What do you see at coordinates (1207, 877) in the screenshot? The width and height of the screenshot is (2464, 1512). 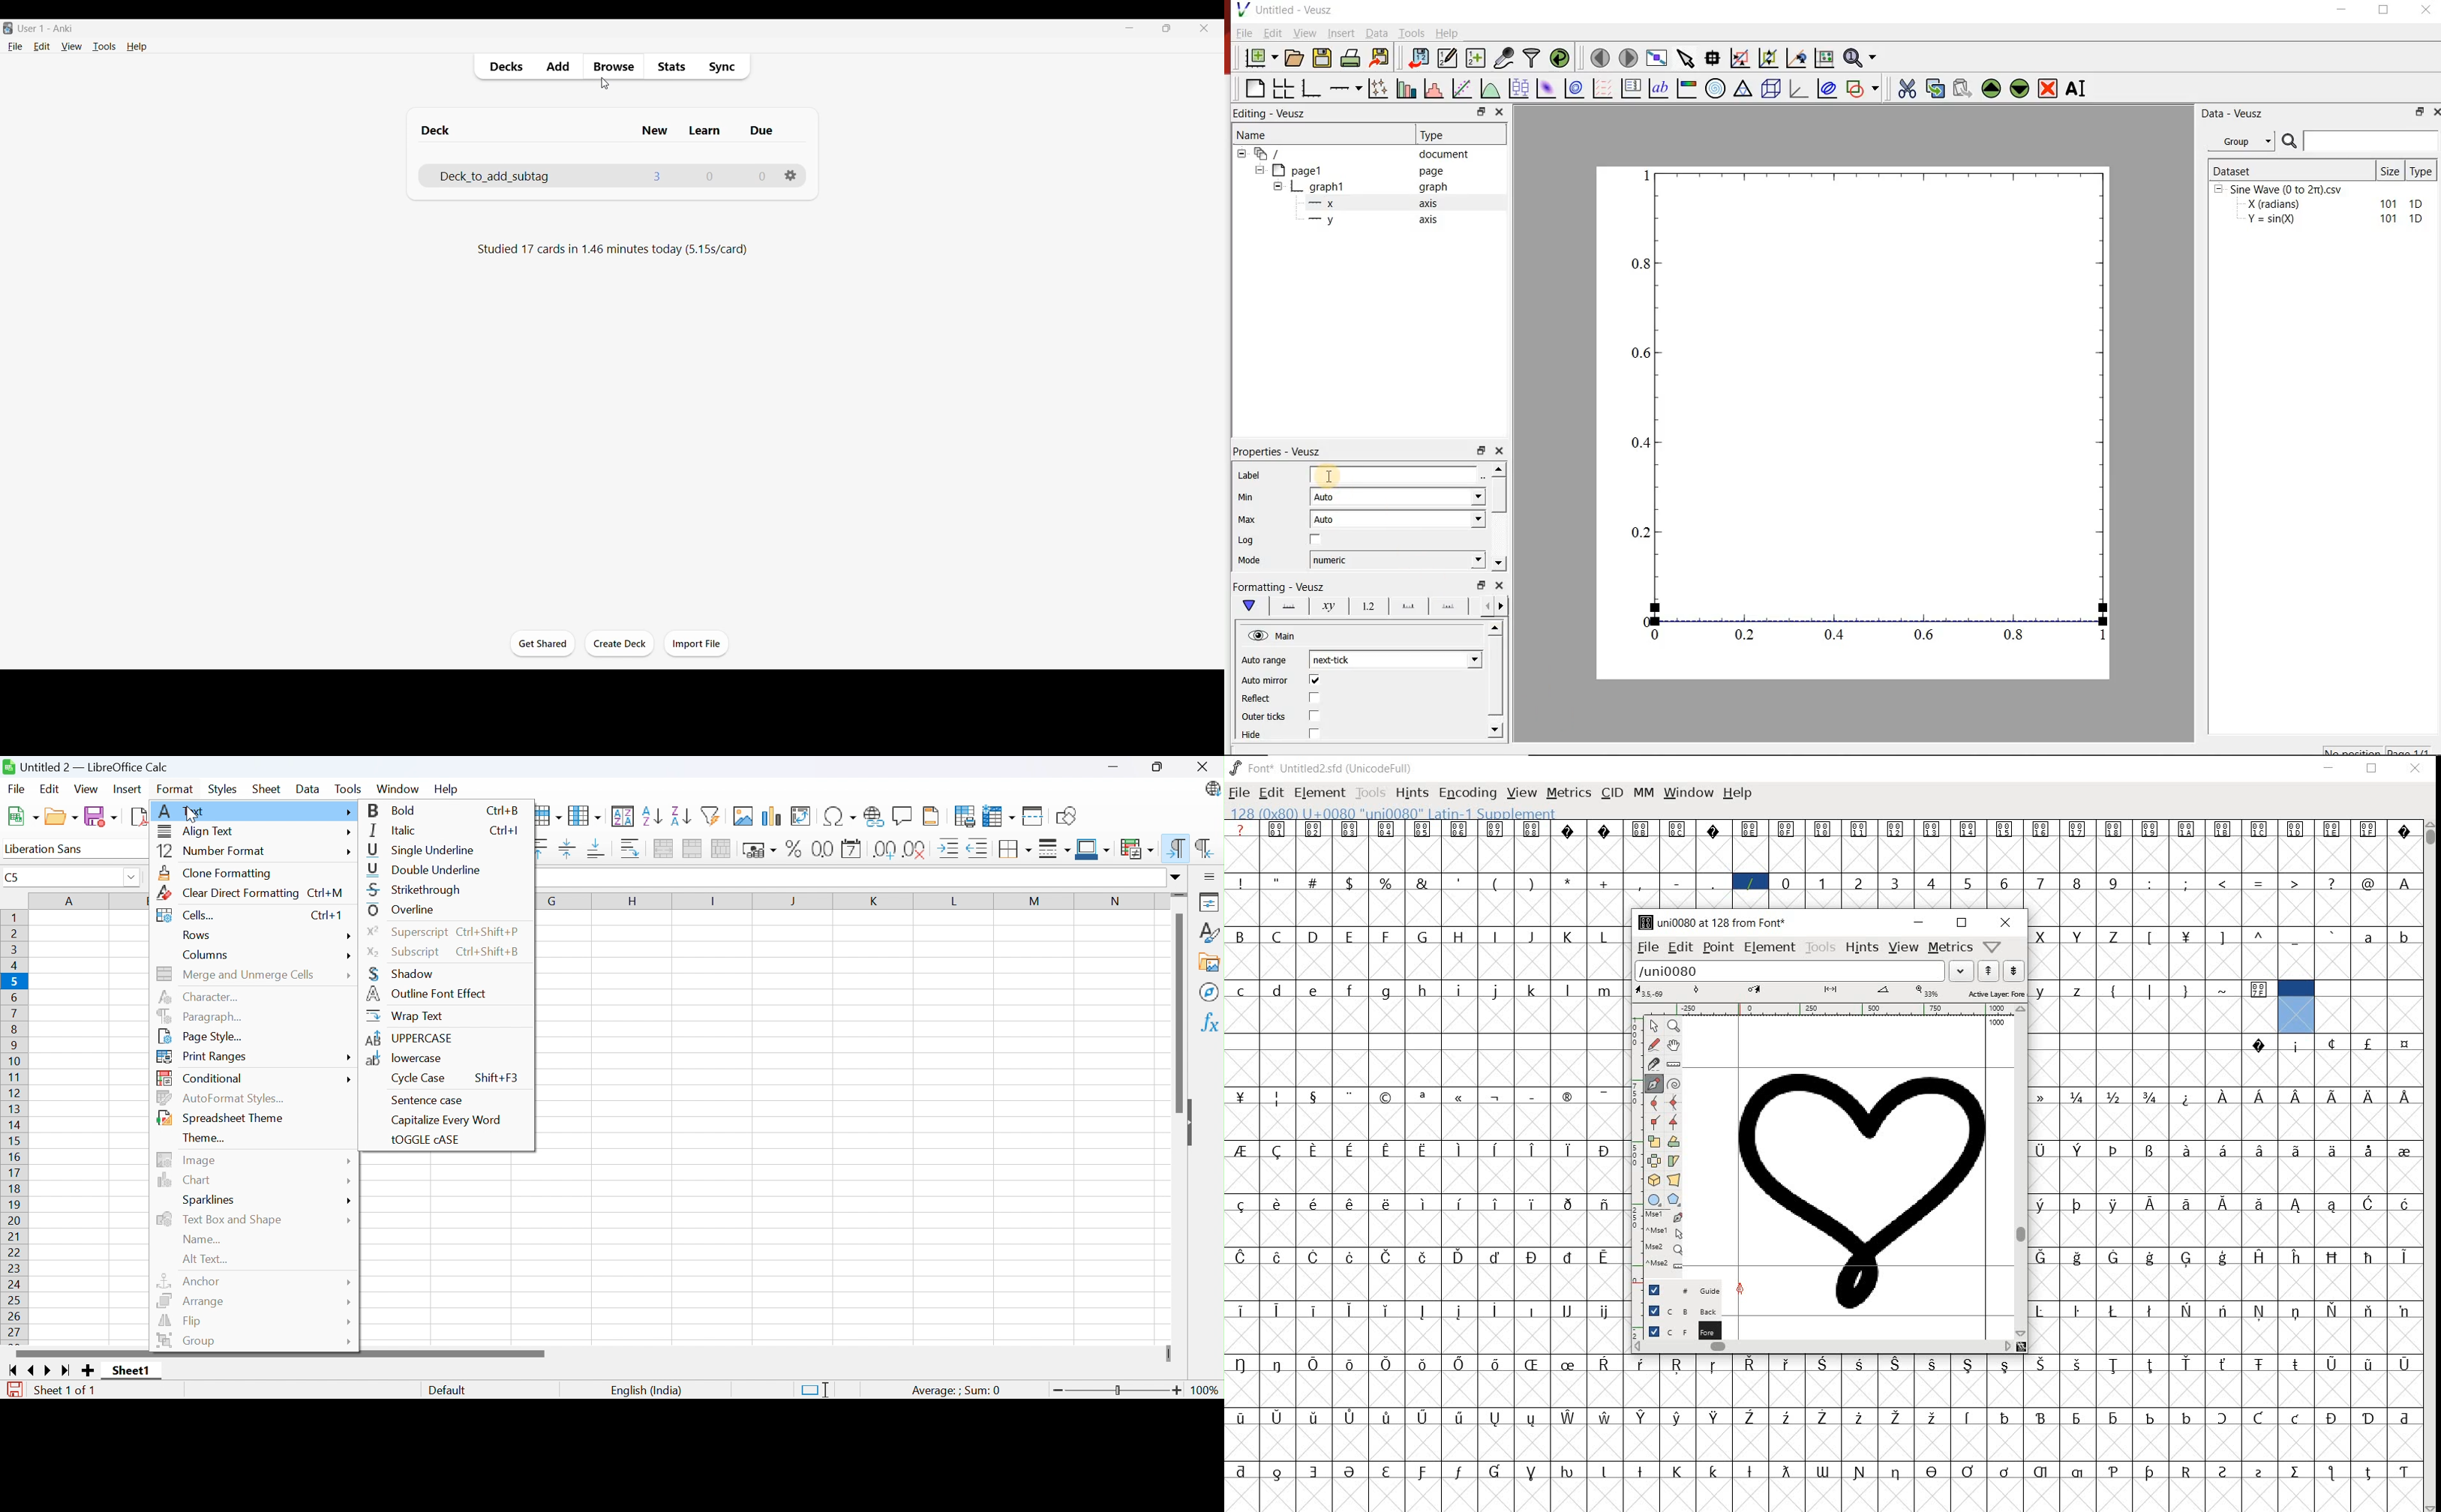 I see `Sidebar settings` at bounding box center [1207, 877].